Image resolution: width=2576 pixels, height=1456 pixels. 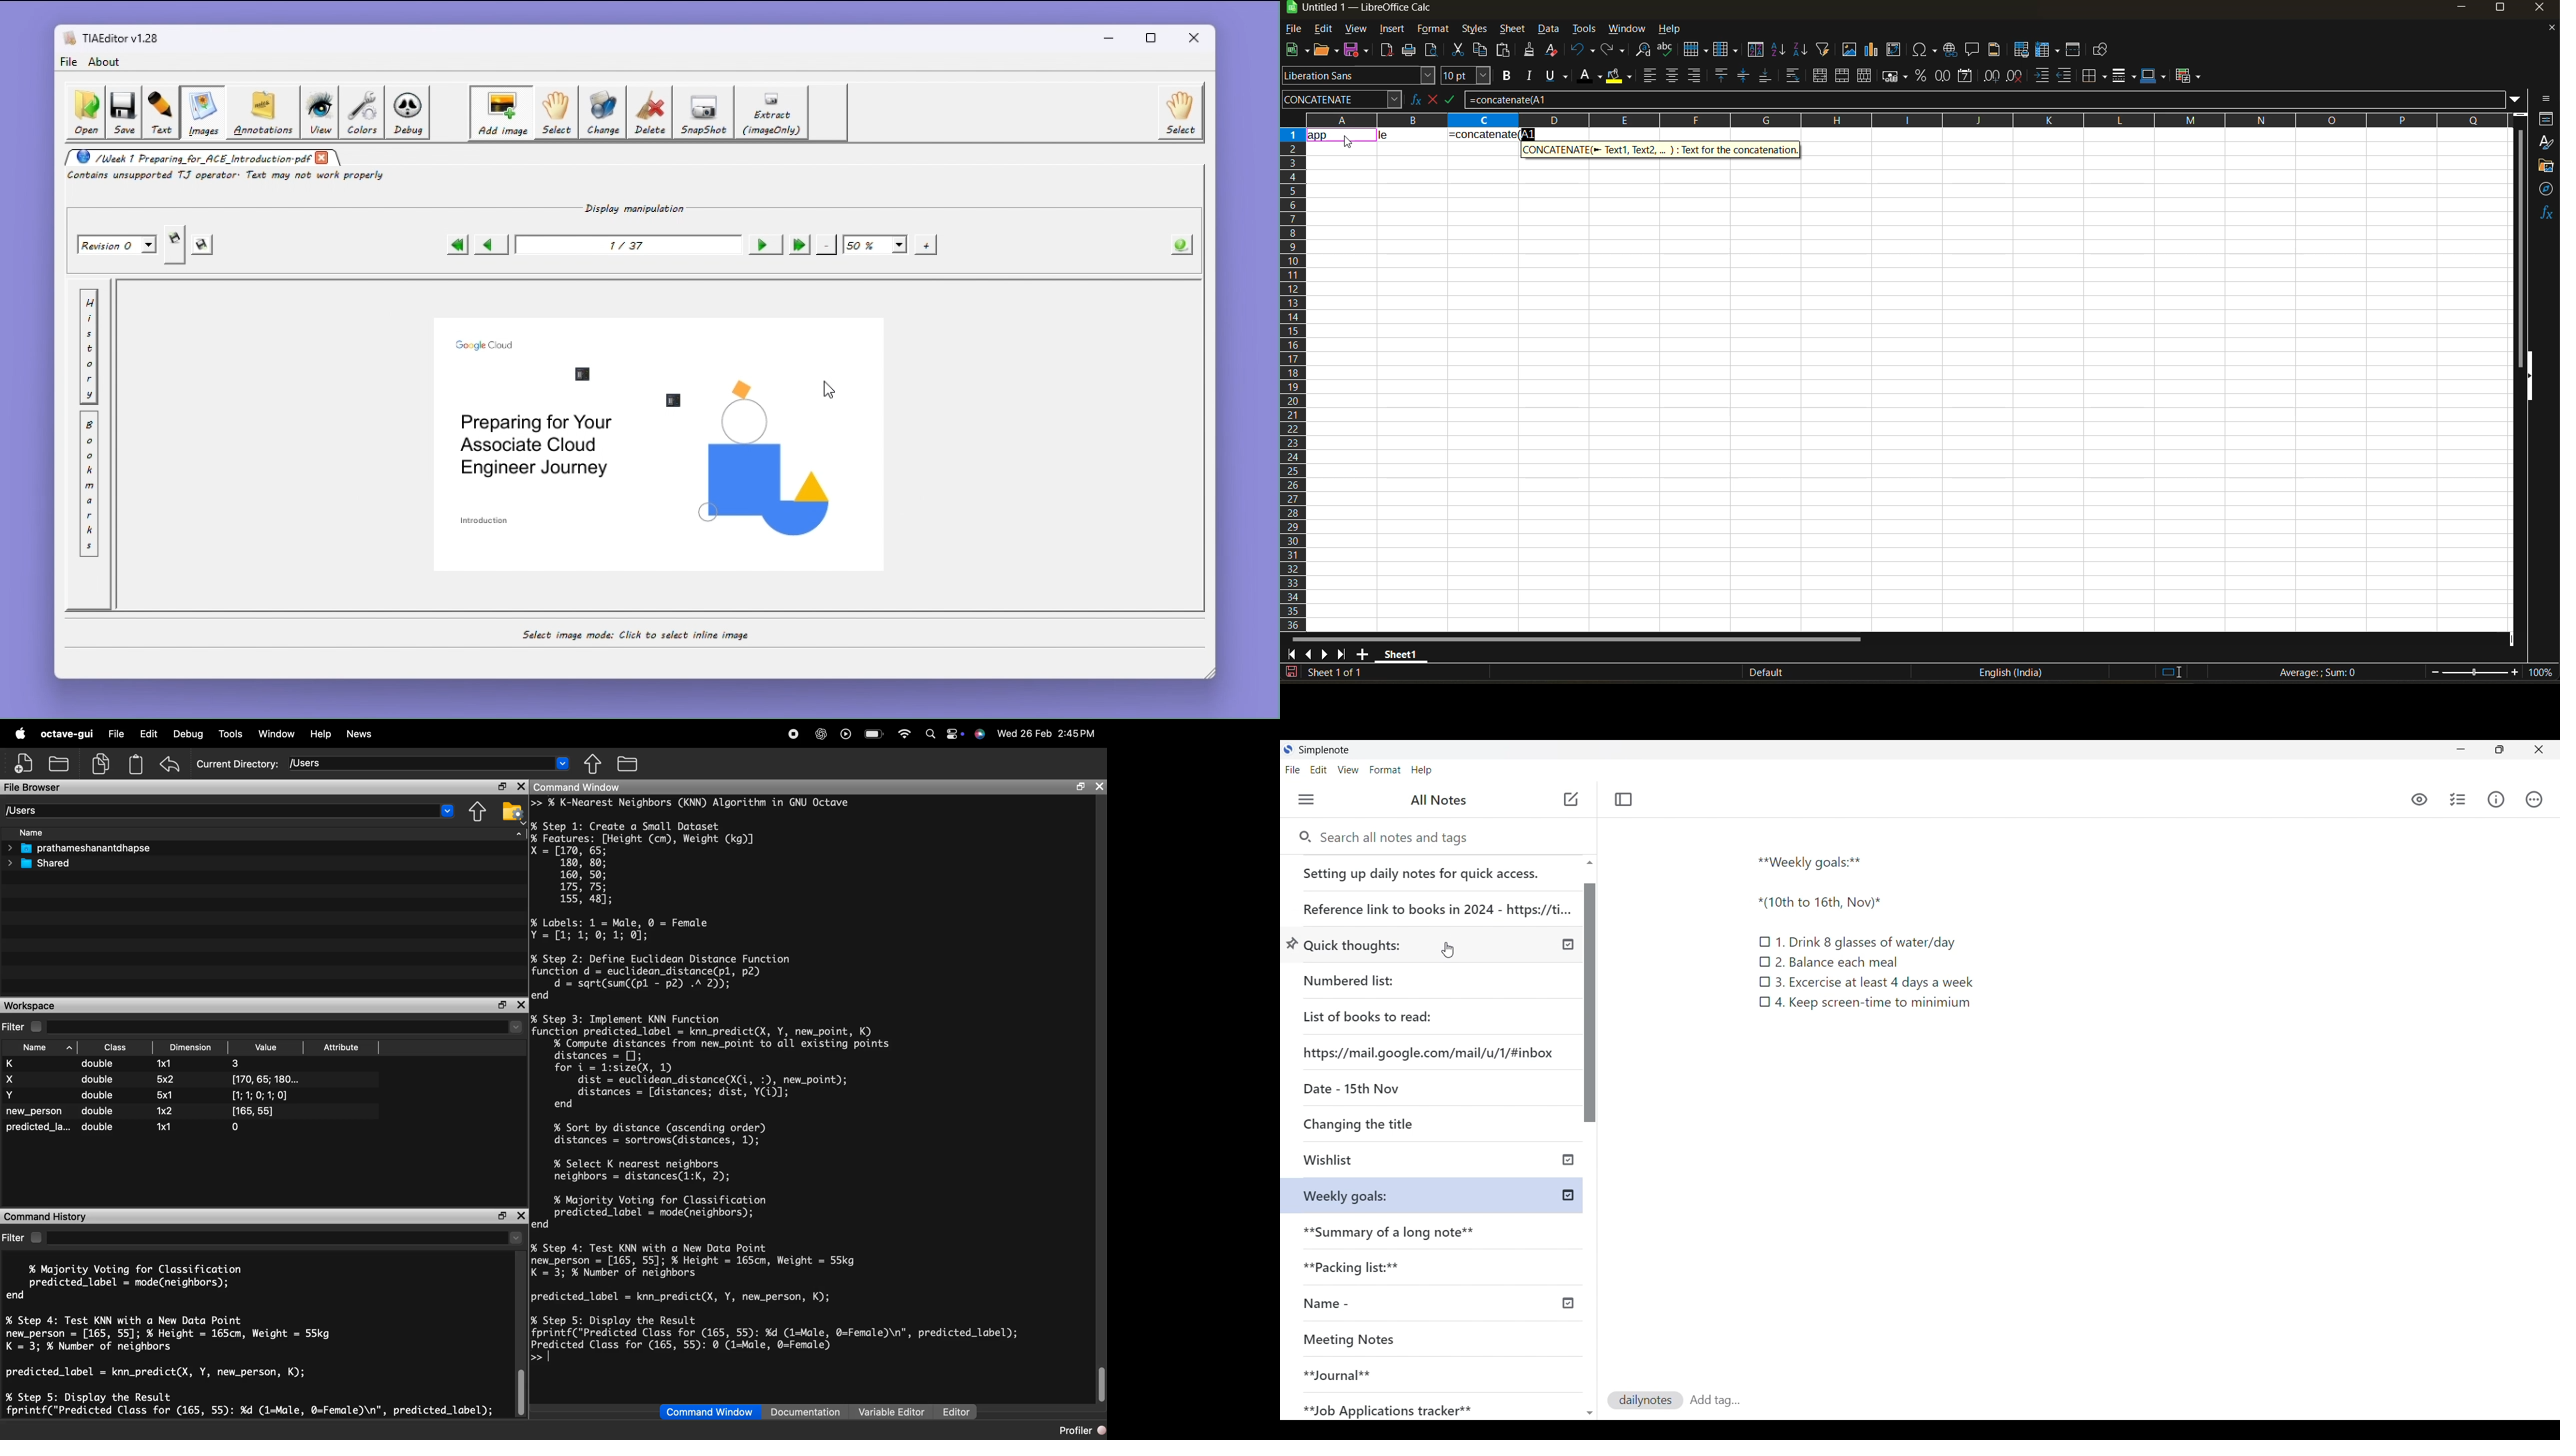 What do you see at coordinates (148, 734) in the screenshot?
I see `Edit` at bounding box center [148, 734].